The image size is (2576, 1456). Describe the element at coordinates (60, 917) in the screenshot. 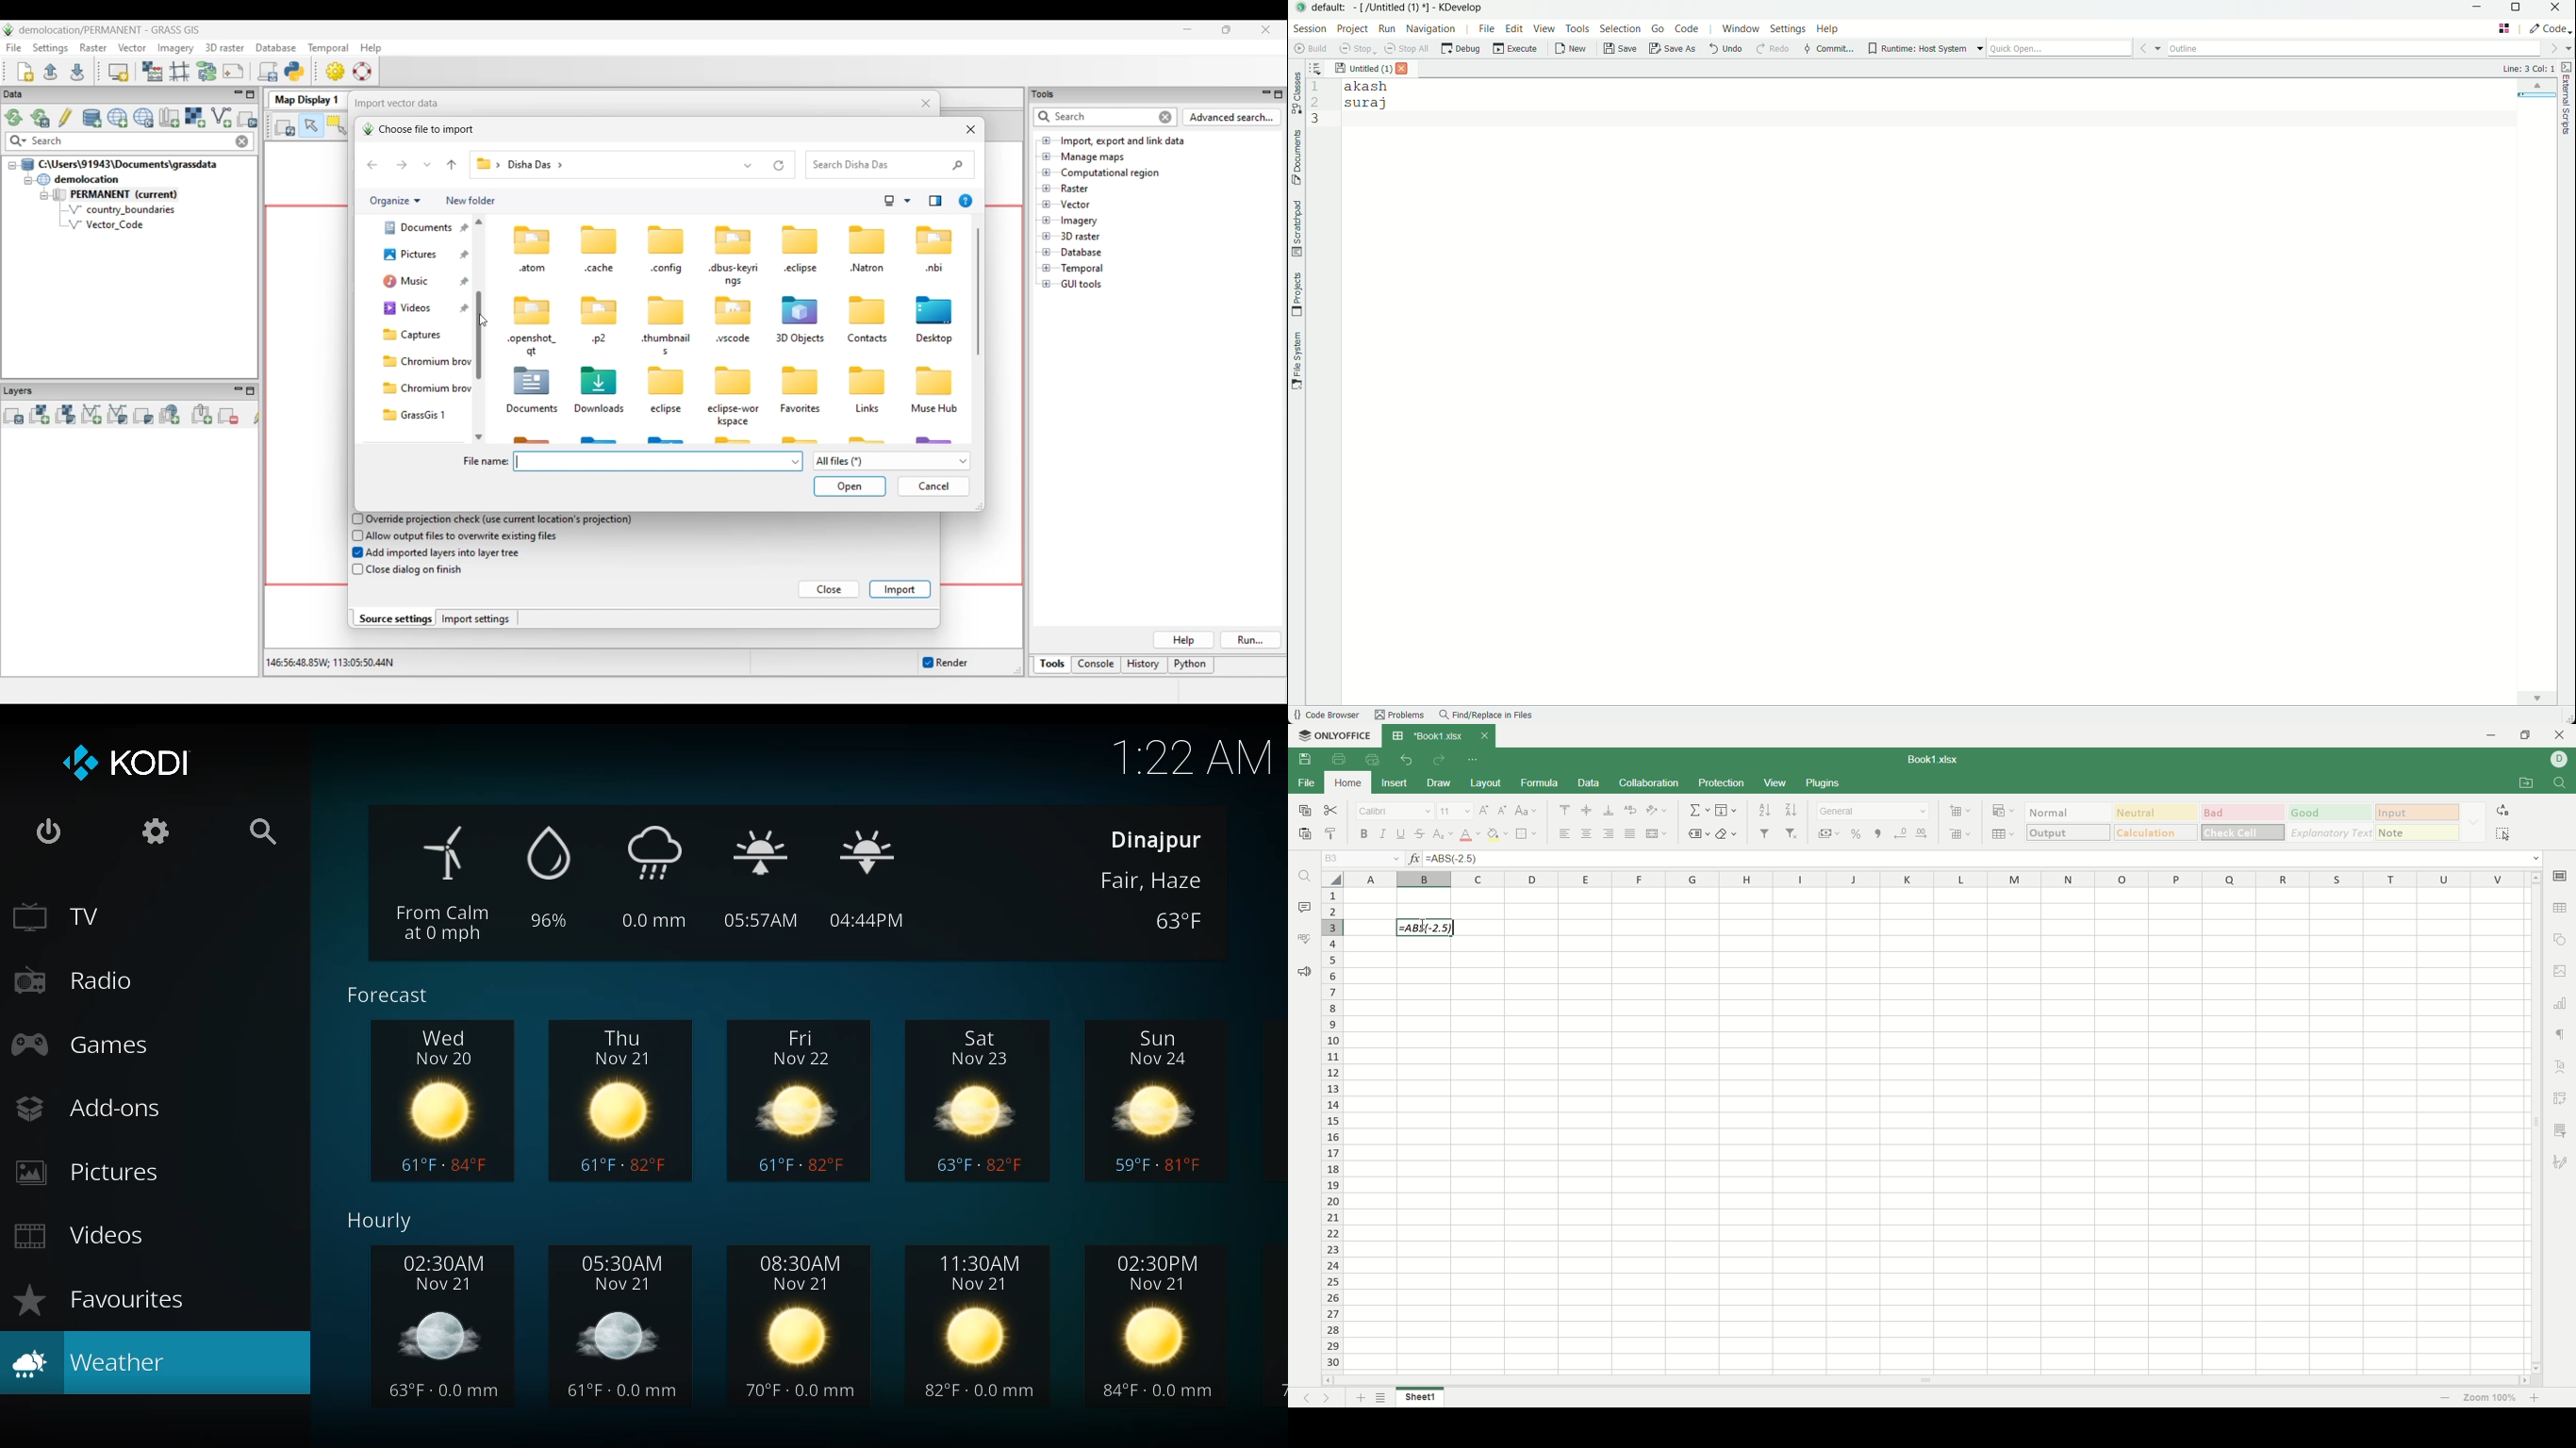

I see `tv` at that location.